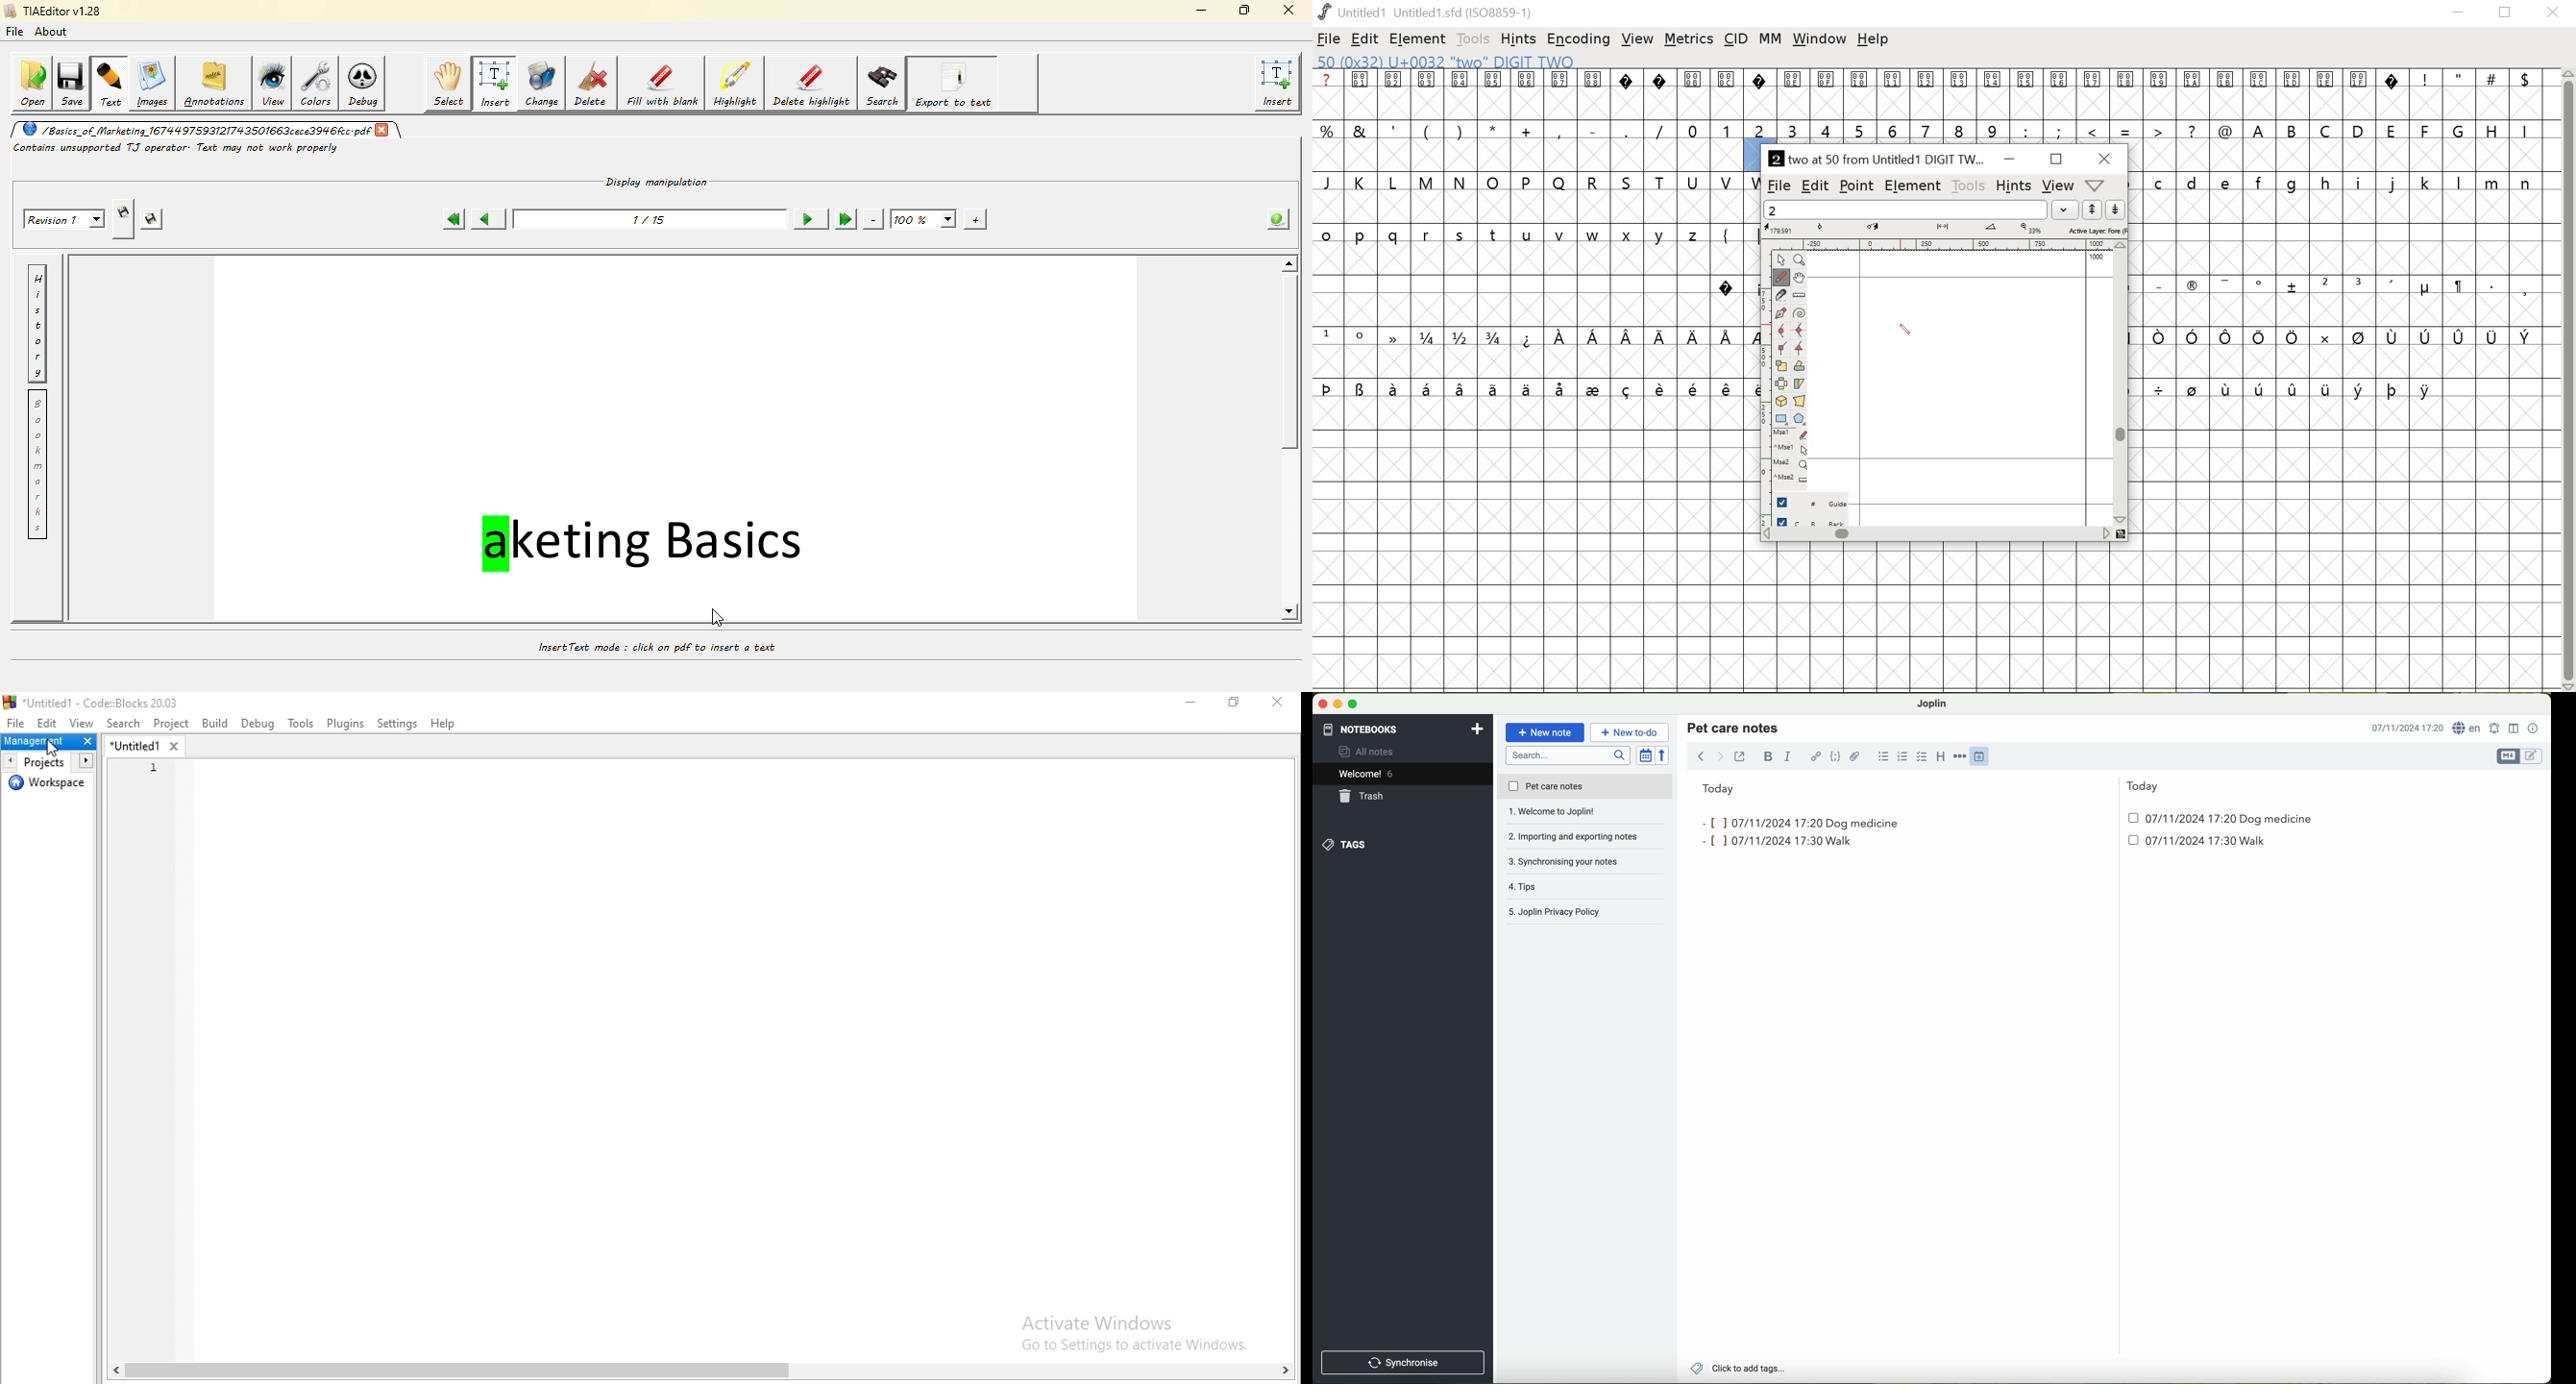  What do you see at coordinates (1814, 501) in the screenshot?
I see `guide` at bounding box center [1814, 501].